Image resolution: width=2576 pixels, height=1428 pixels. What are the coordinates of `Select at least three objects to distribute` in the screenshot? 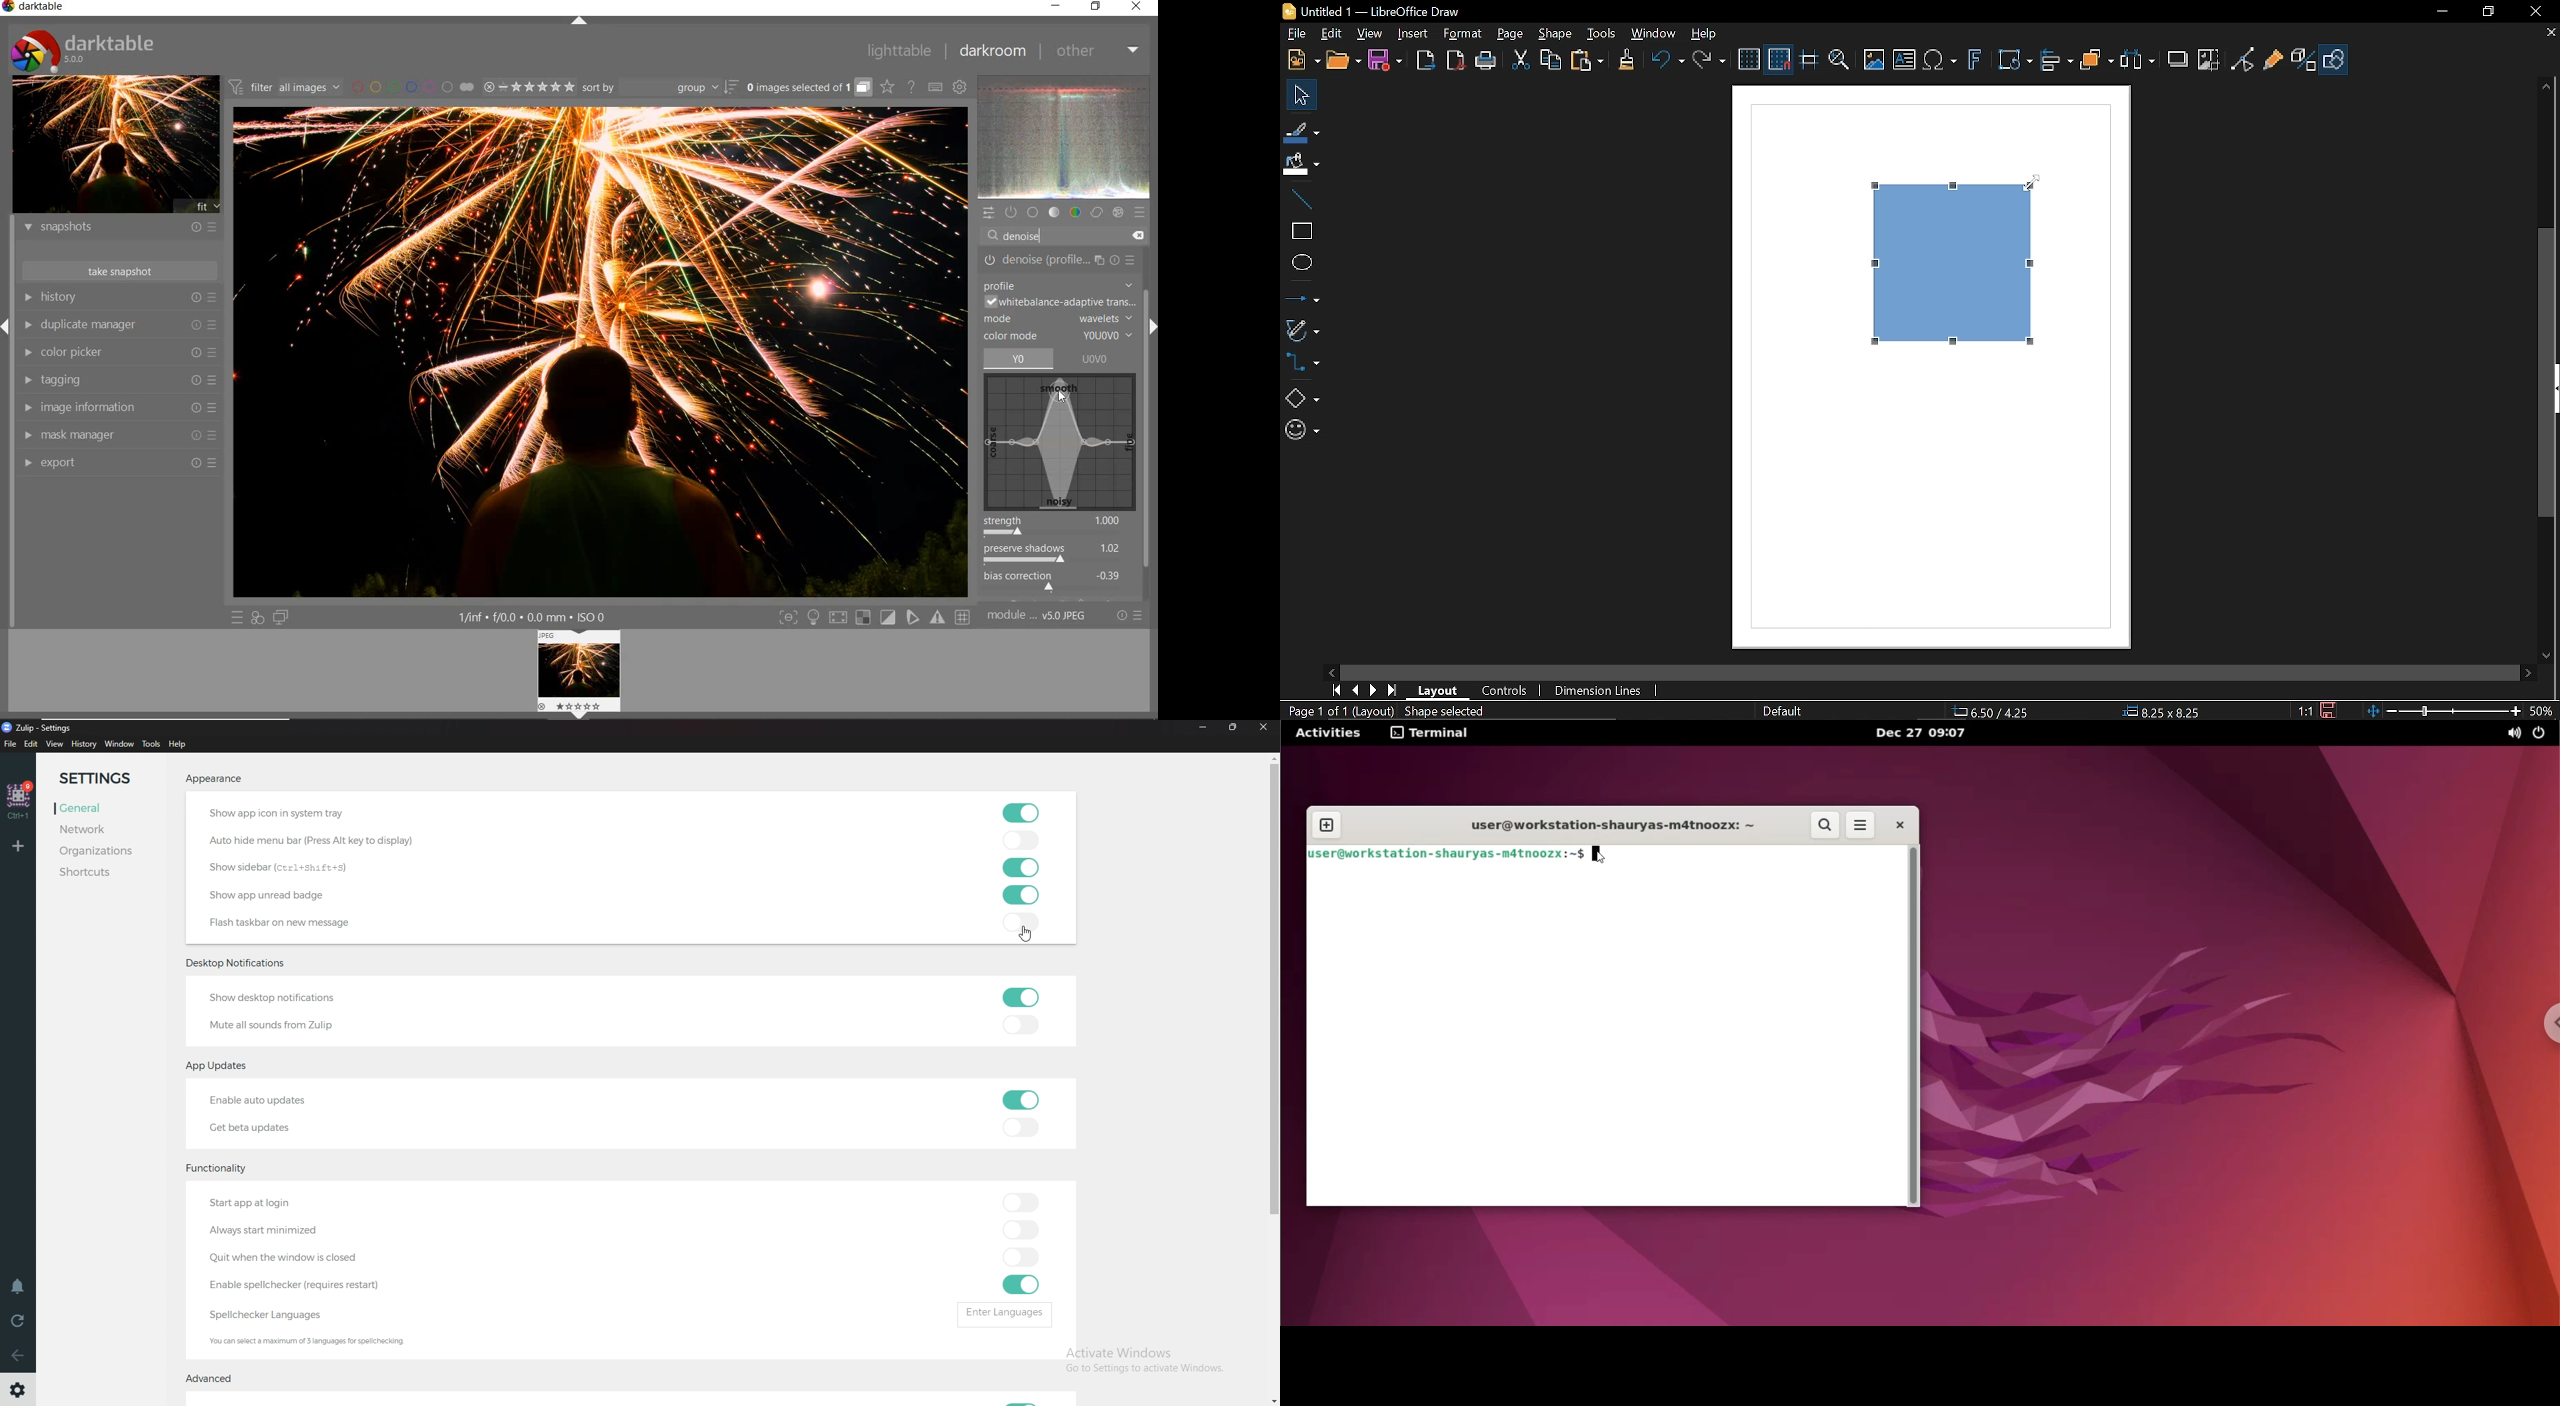 It's located at (2141, 61).